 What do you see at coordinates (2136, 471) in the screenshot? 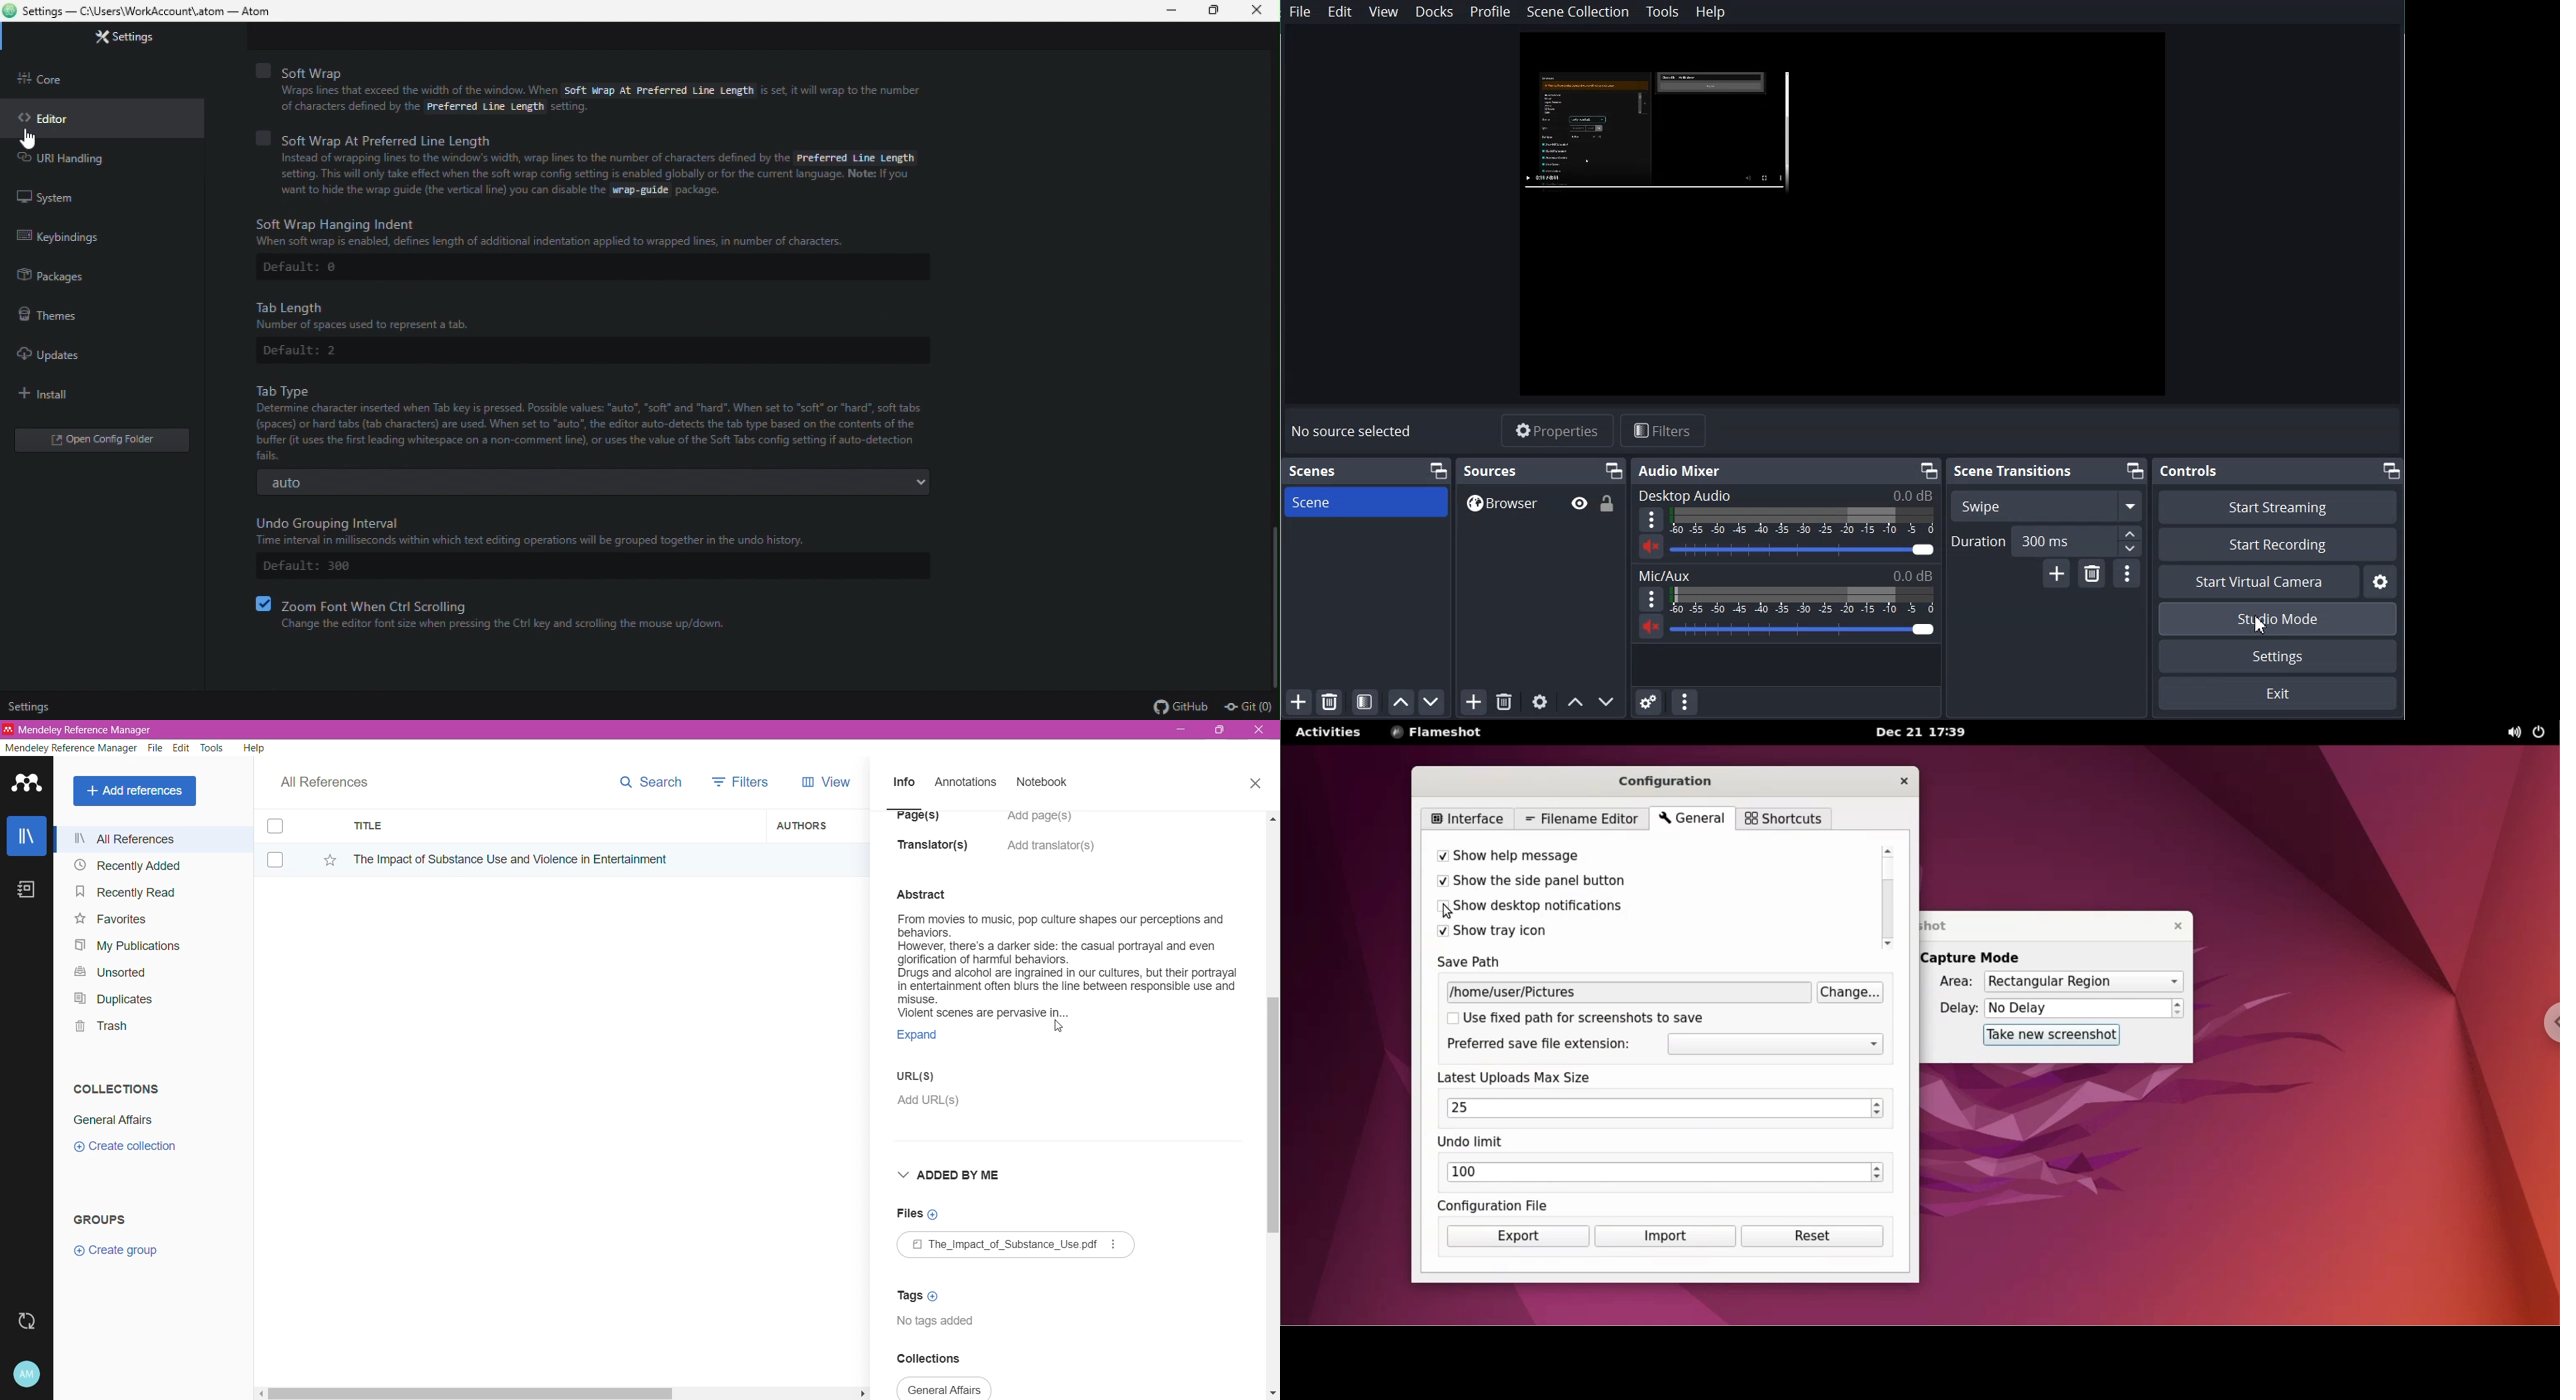
I see `Maximize` at bounding box center [2136, 471].